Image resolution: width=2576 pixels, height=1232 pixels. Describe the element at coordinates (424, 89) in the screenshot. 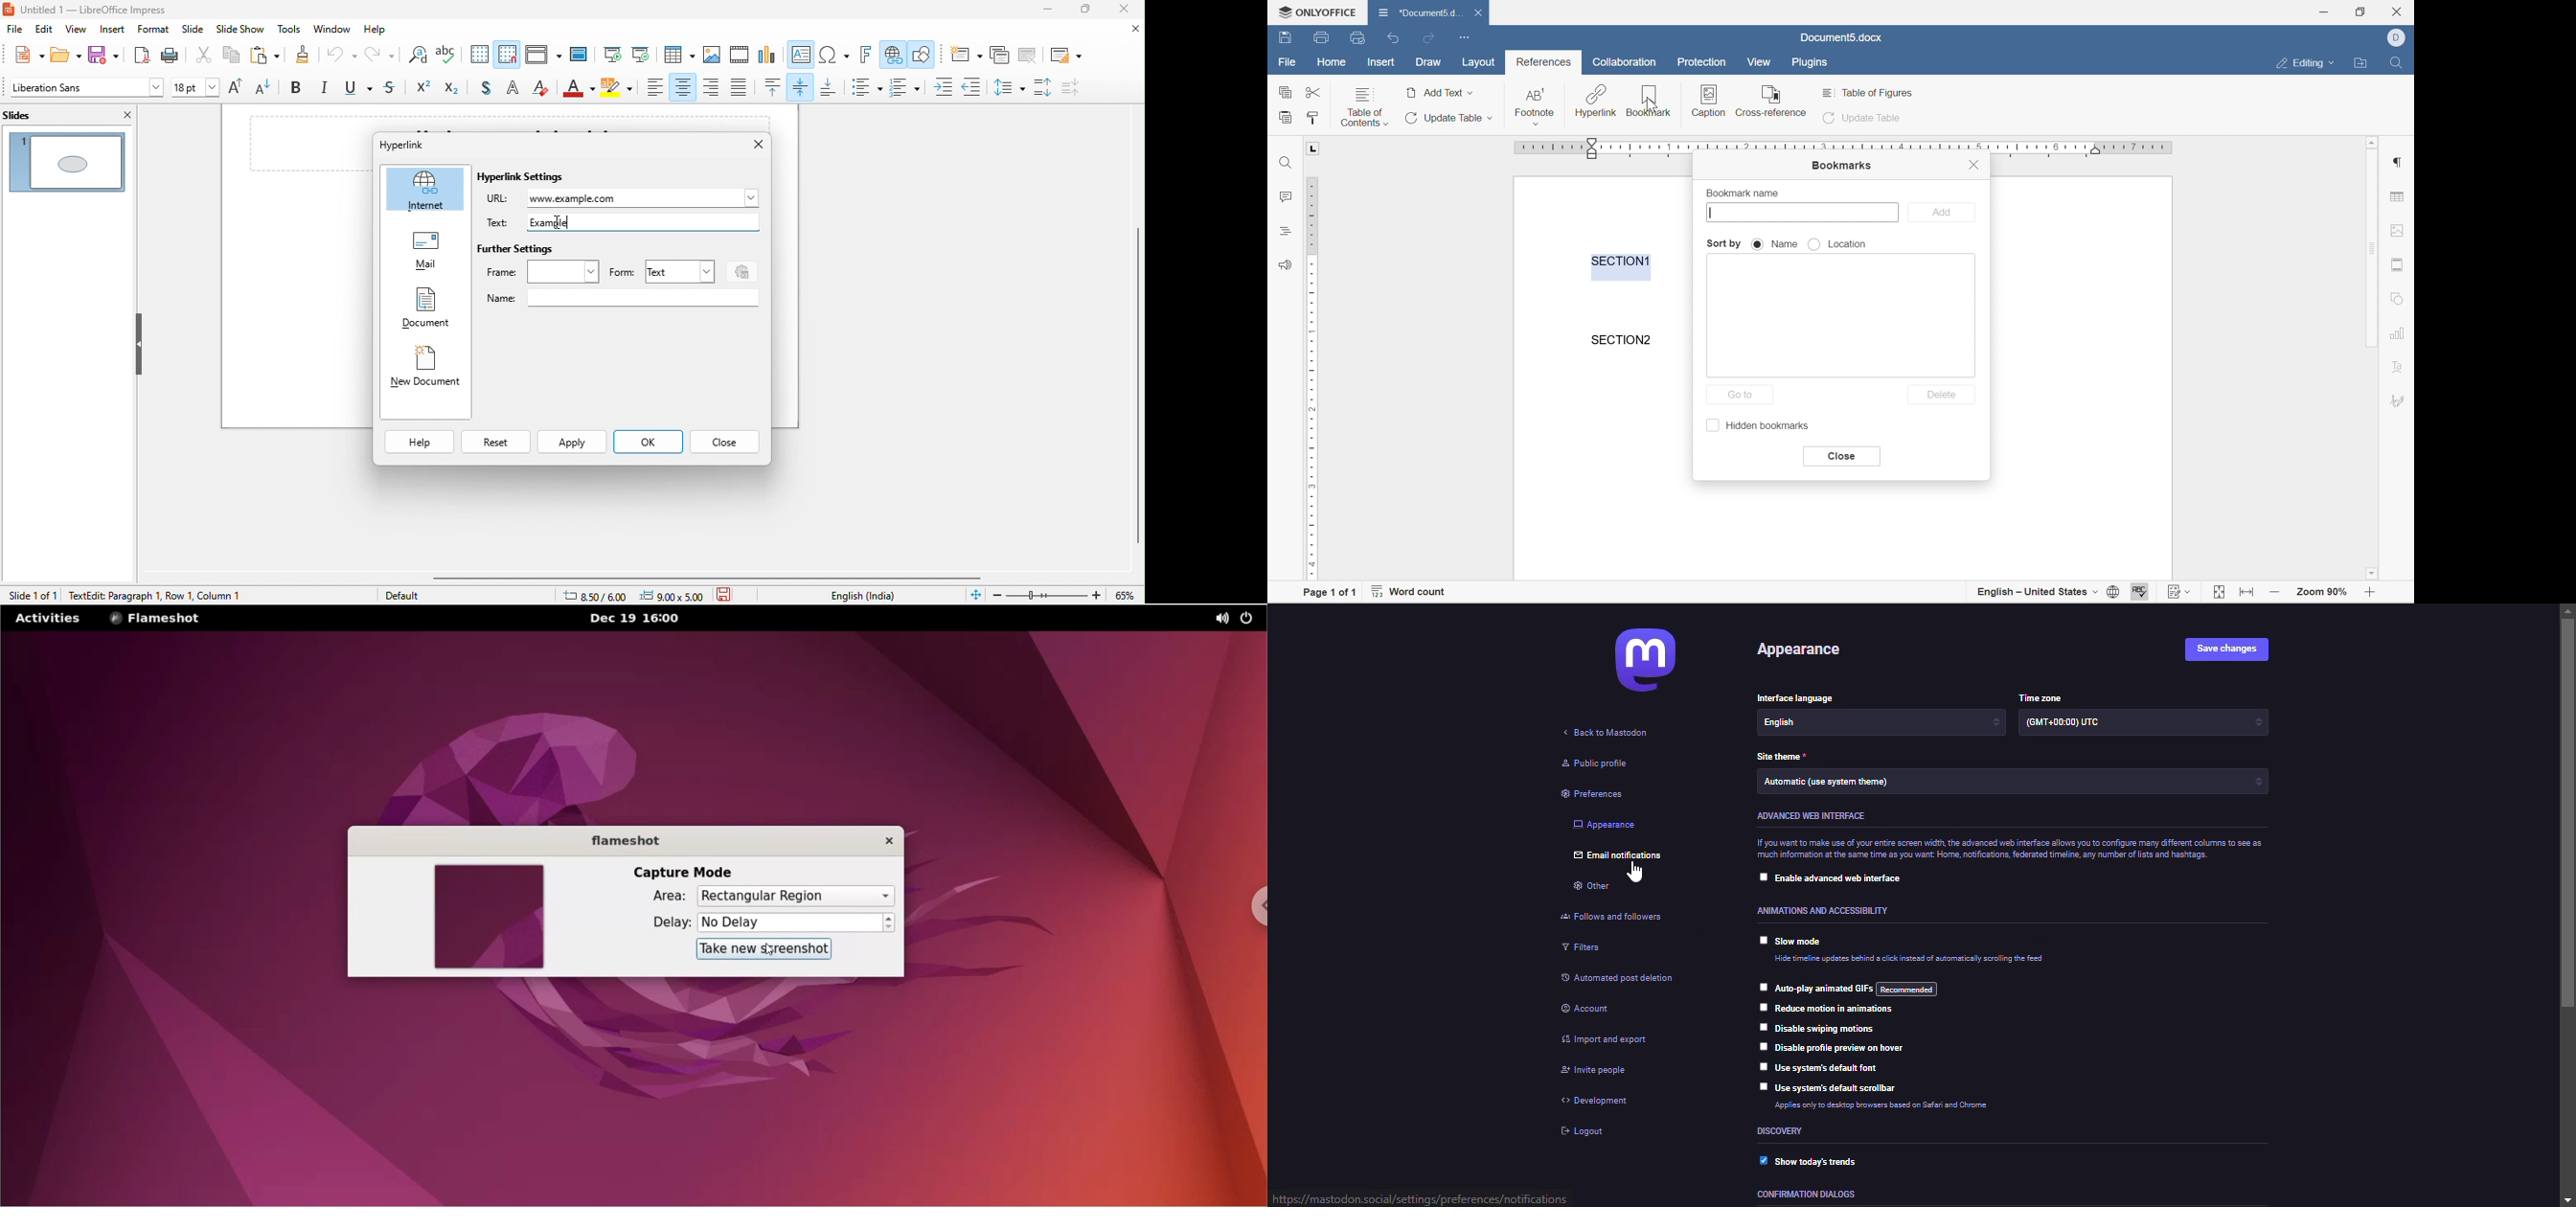

I see `superscript` at that location.